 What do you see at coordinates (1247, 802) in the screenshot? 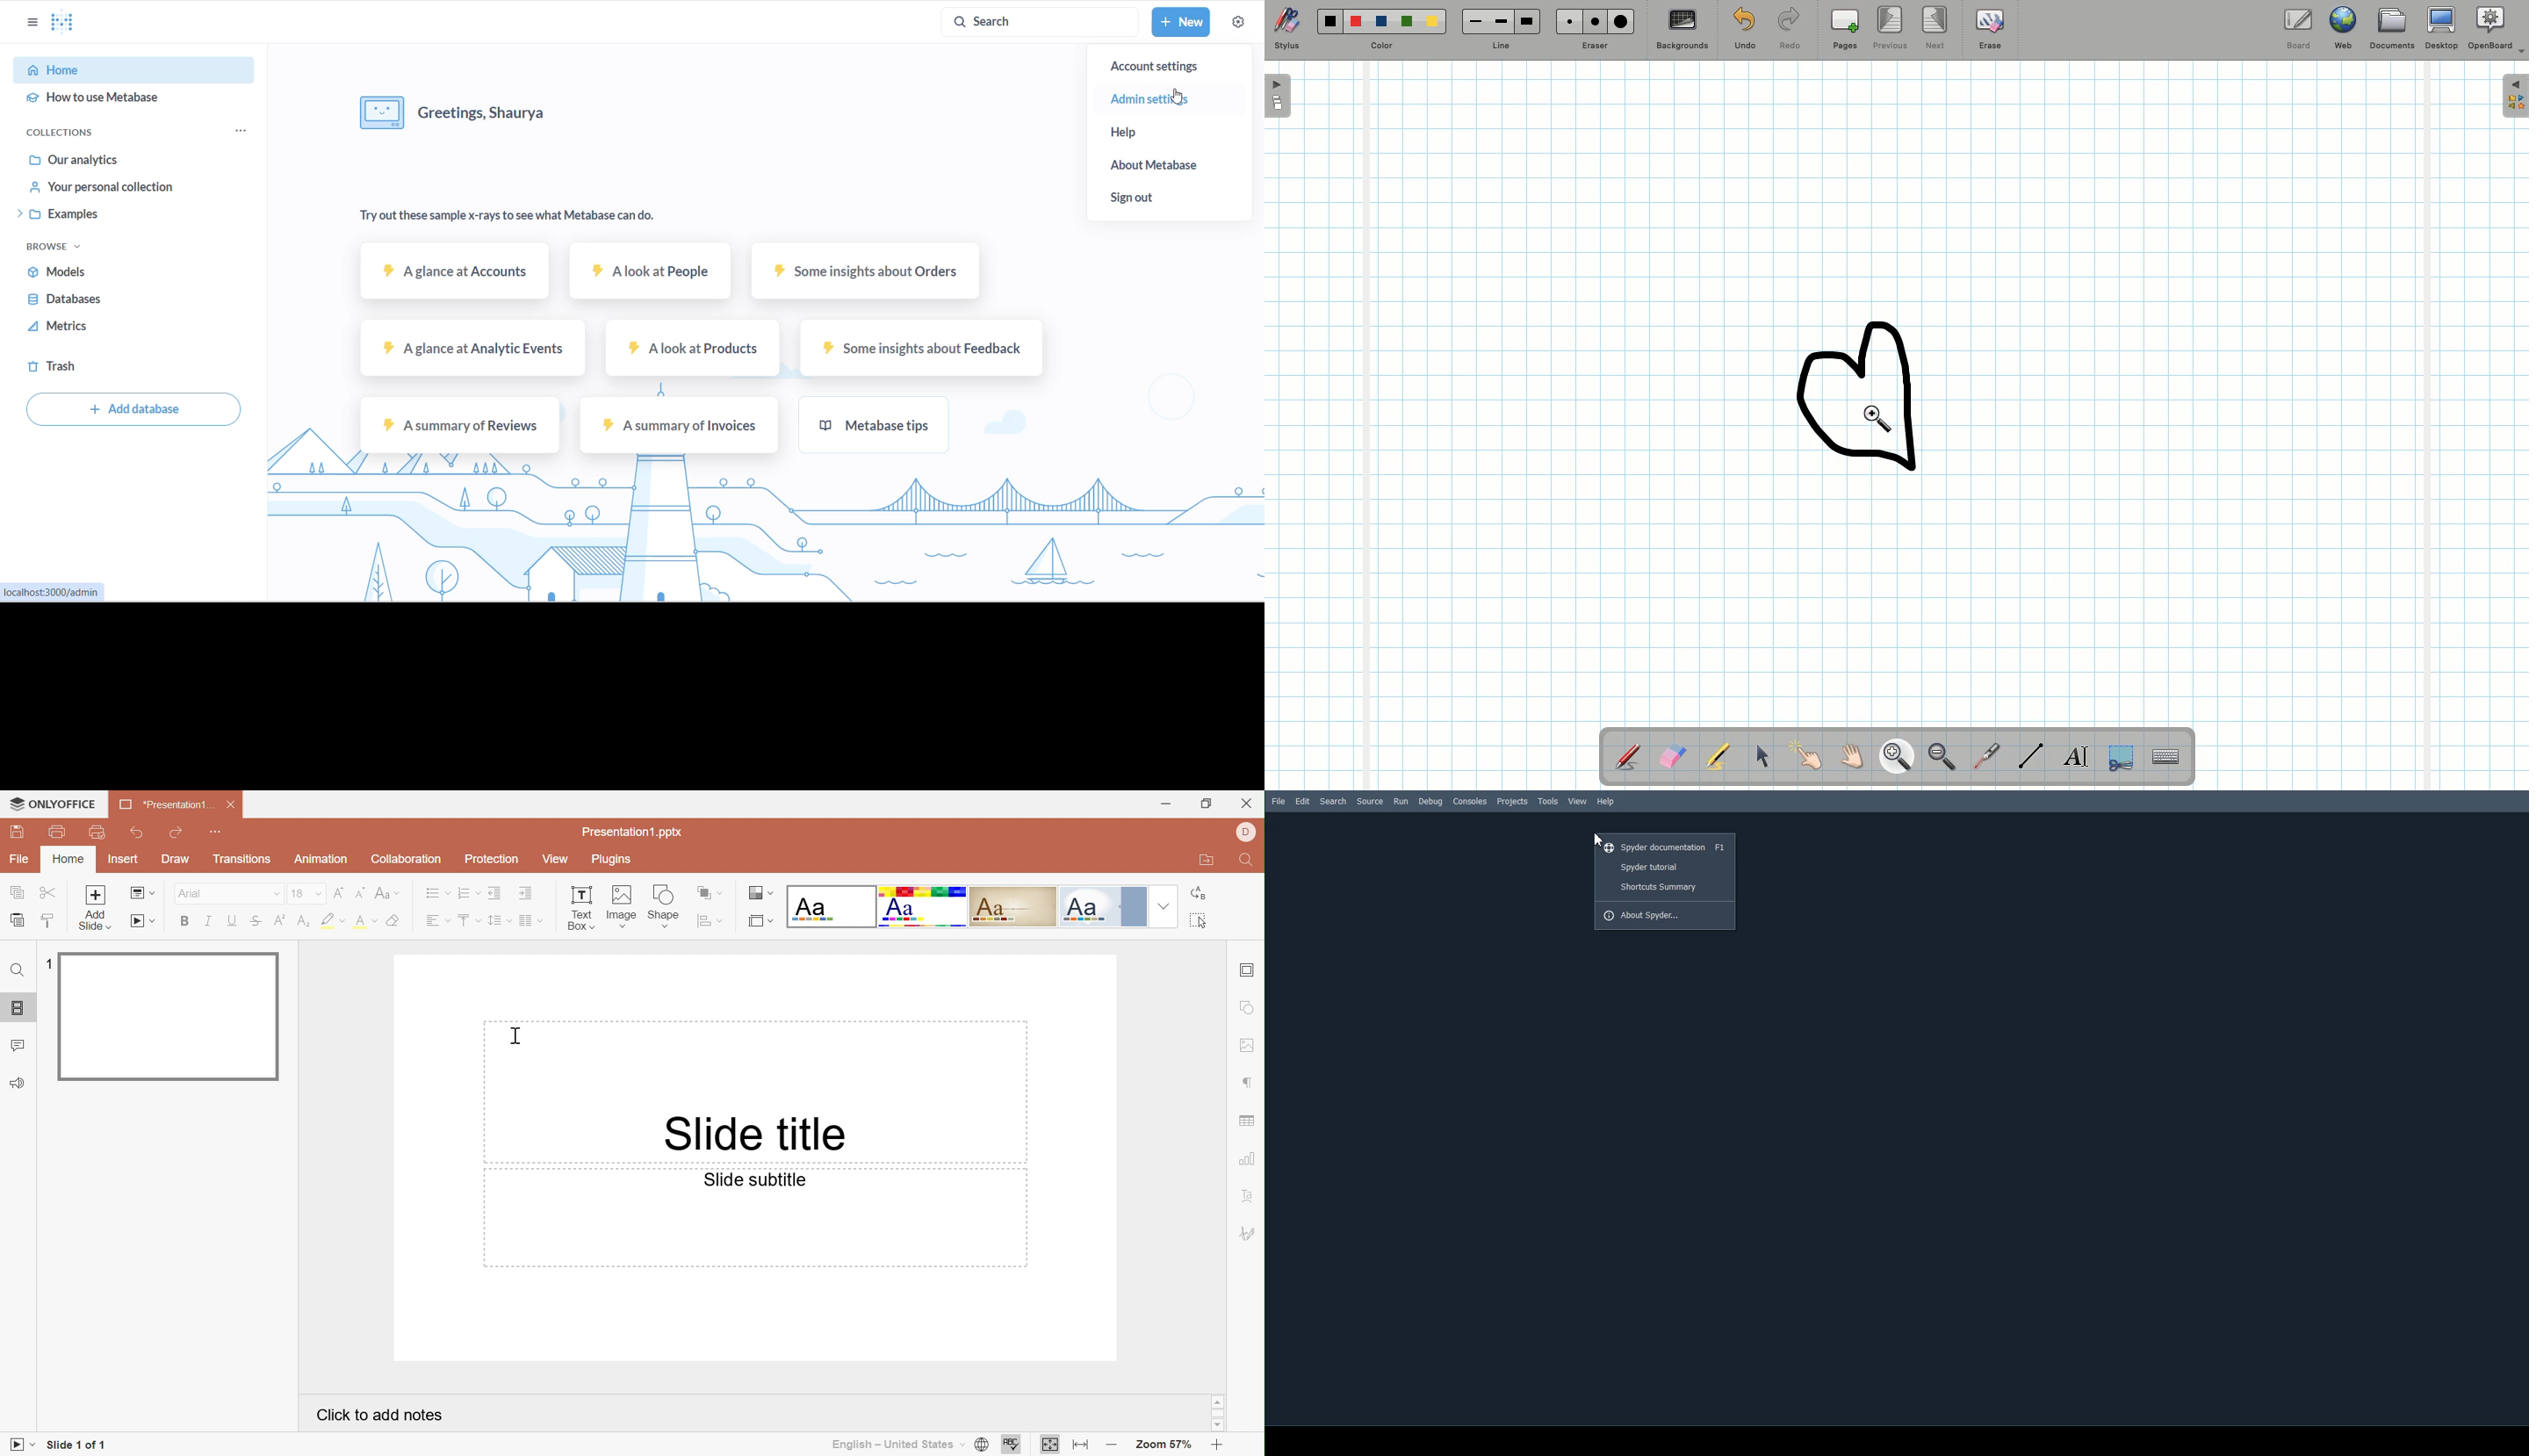
I see `Close` at bounding box center [1247, 802].